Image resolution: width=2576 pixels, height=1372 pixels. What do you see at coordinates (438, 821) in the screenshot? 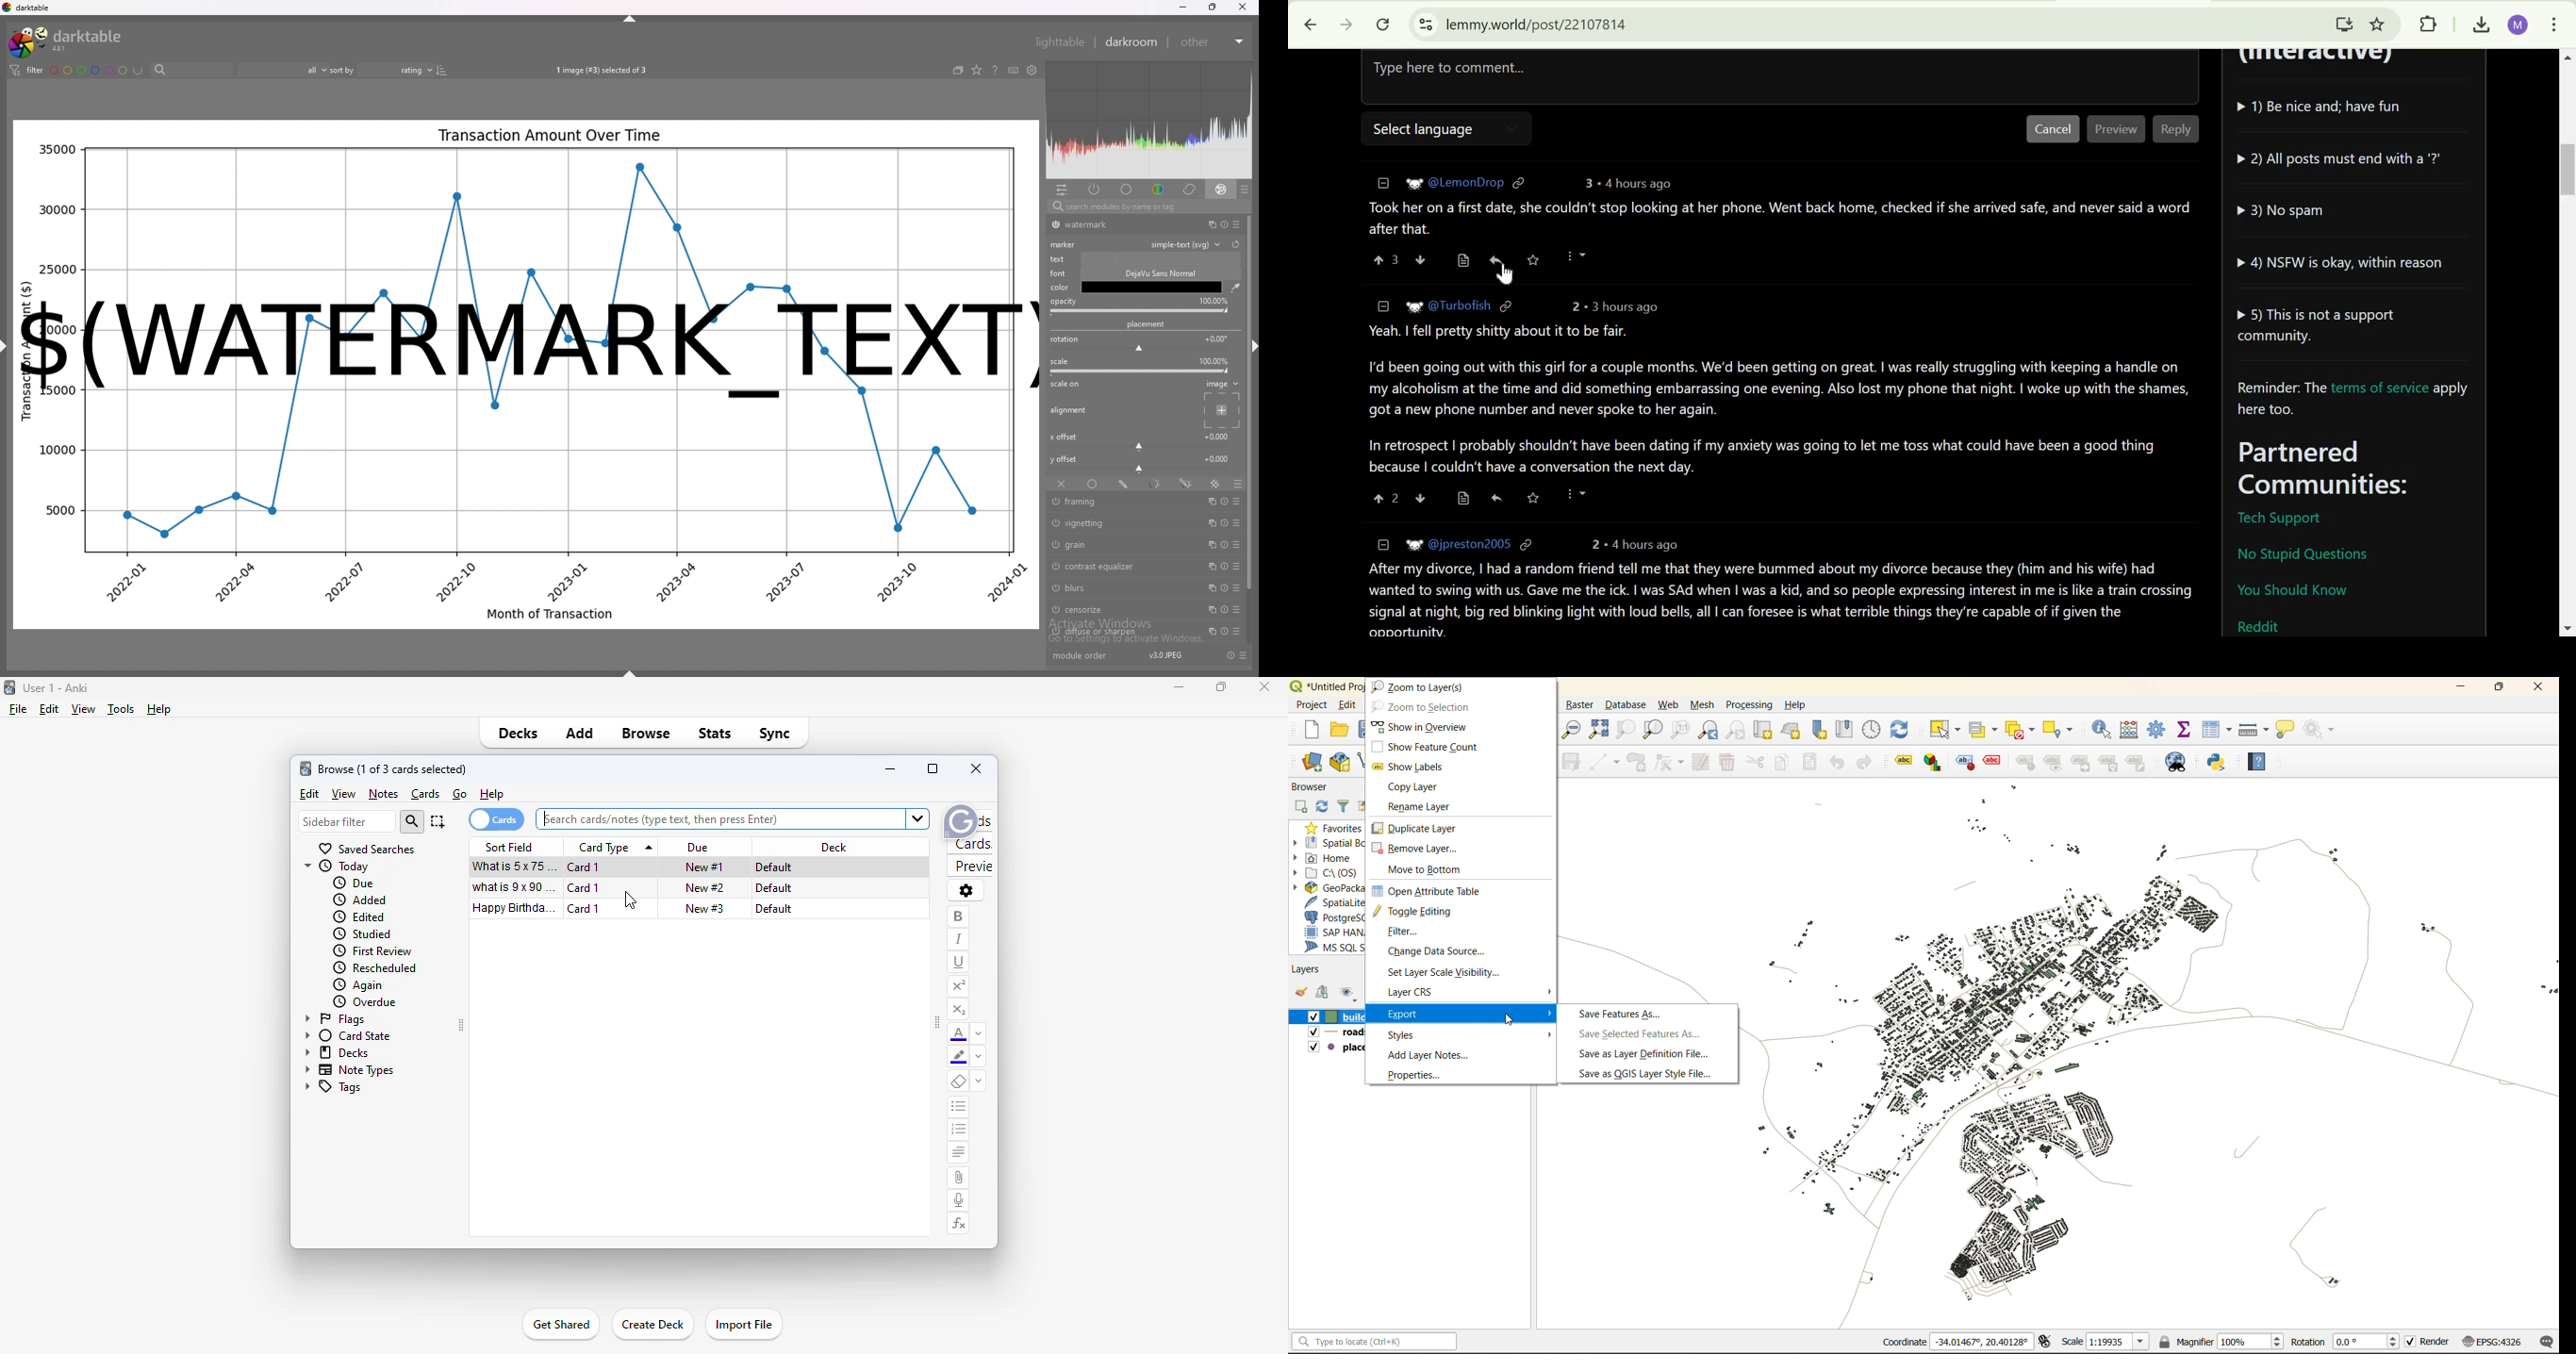
I see `select` at bounding box center [438, 821].